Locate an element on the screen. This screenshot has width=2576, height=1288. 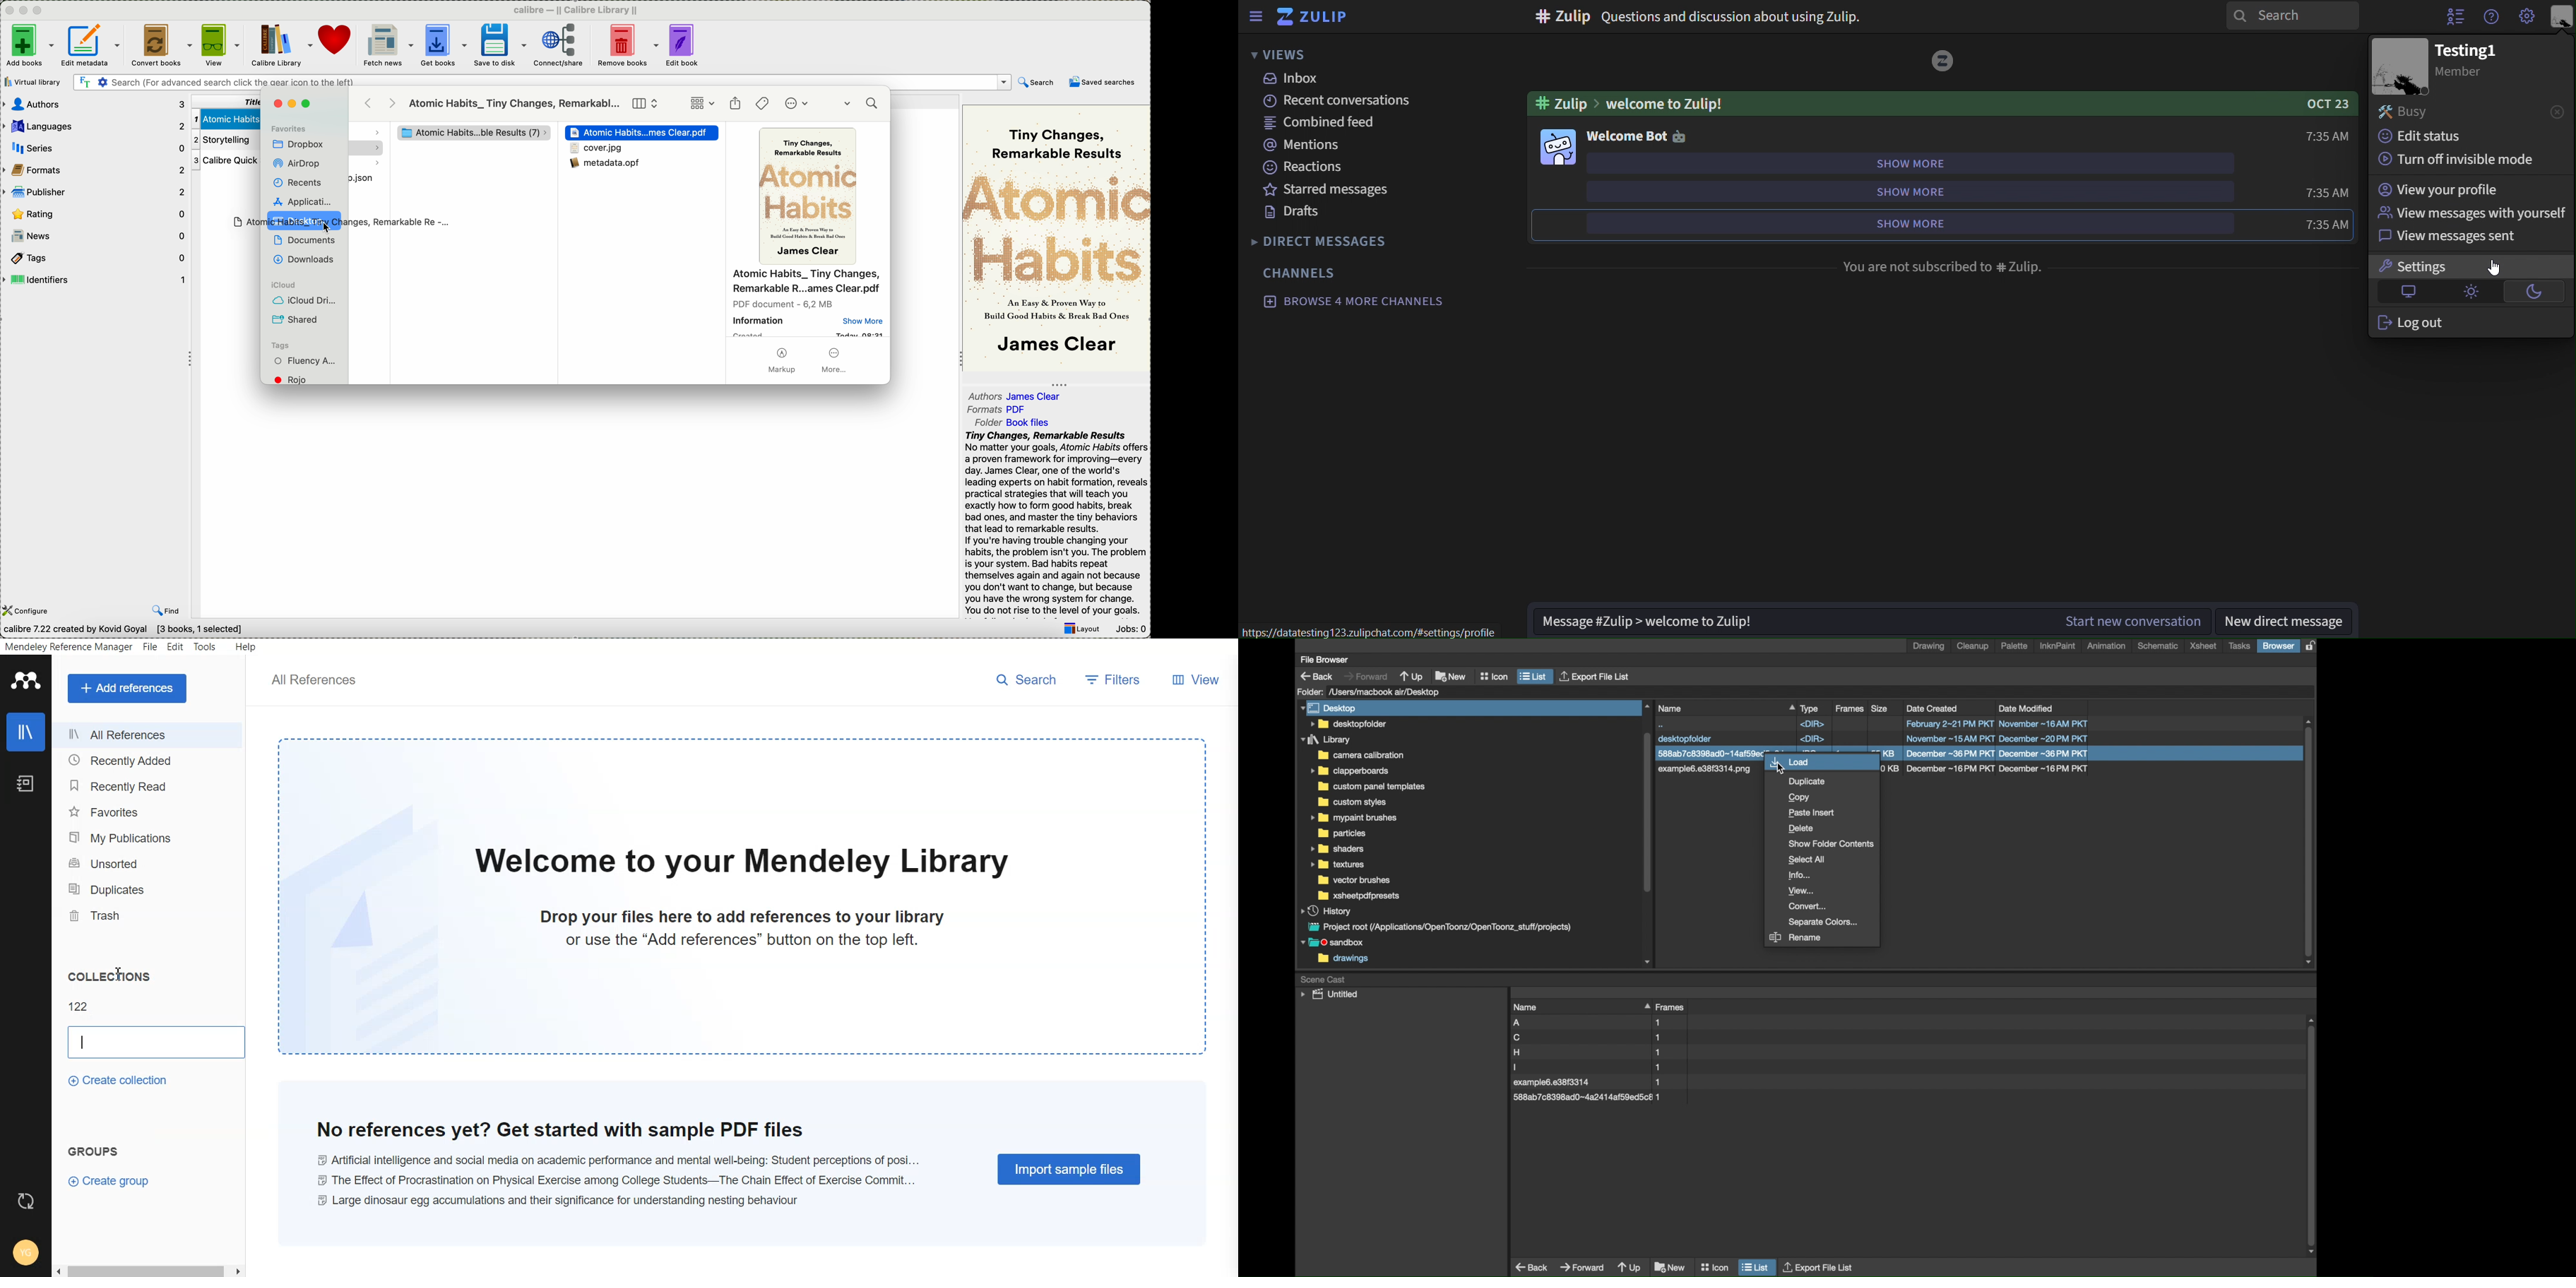
122 is located at coordinates (84, 1005).